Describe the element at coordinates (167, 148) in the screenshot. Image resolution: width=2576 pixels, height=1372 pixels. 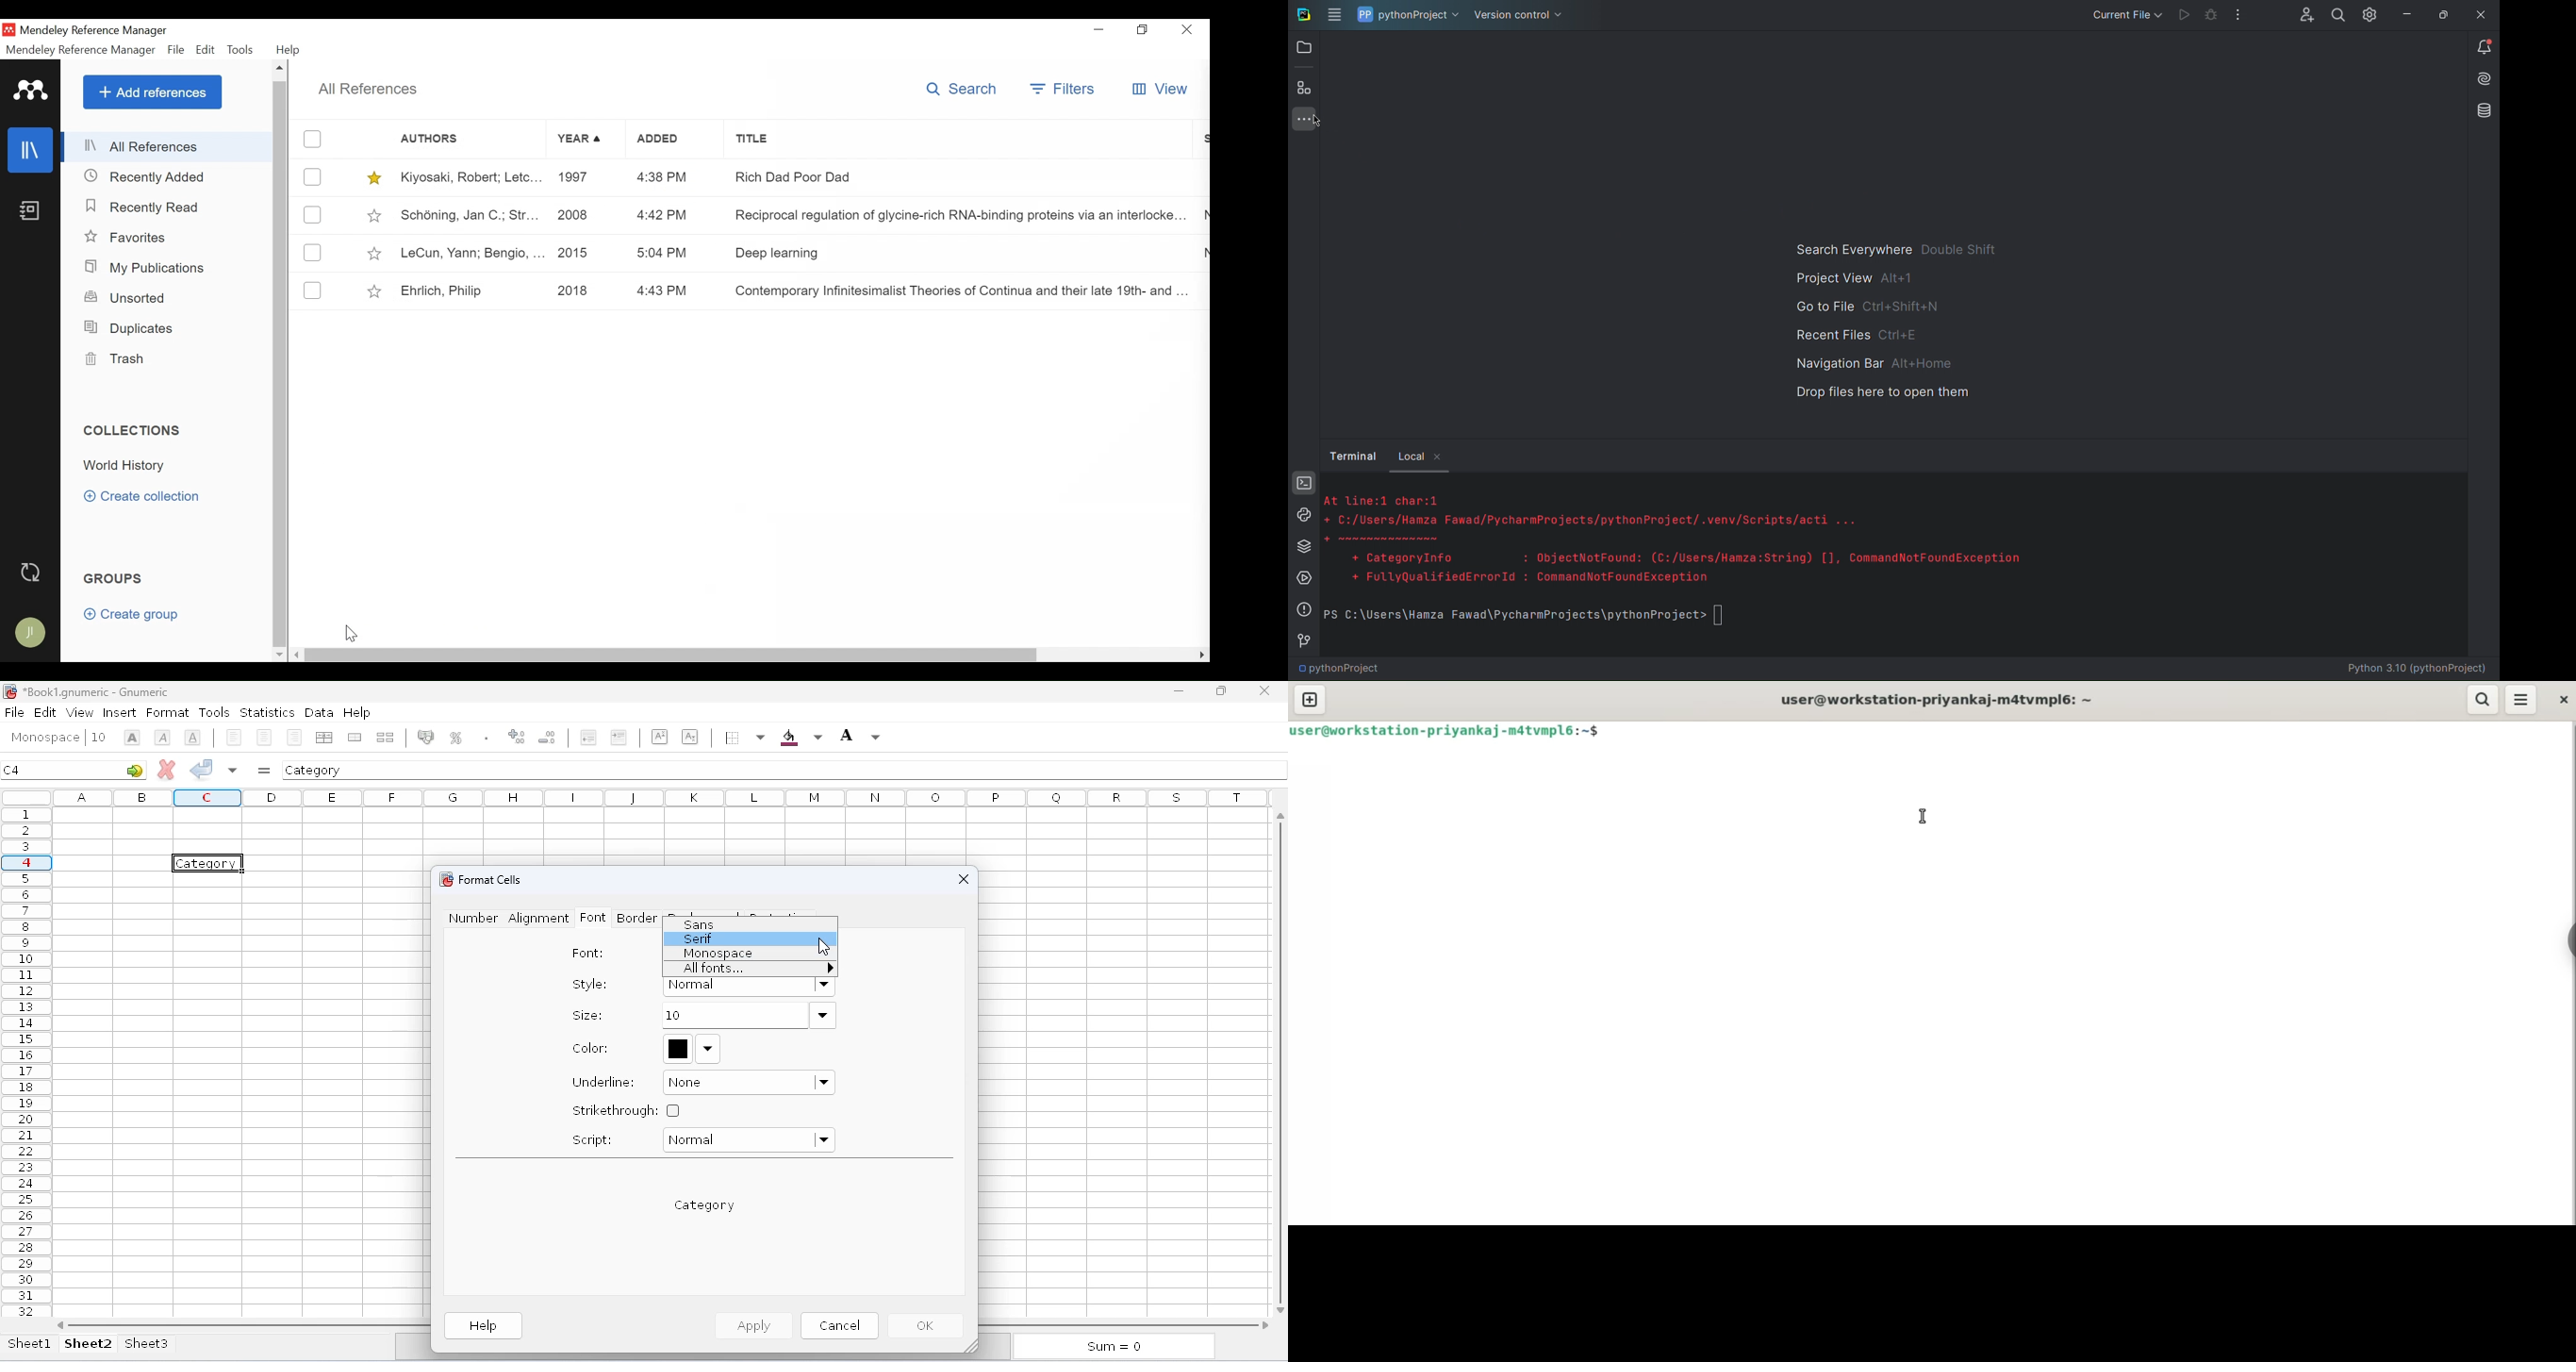
I see `All References` at that location.